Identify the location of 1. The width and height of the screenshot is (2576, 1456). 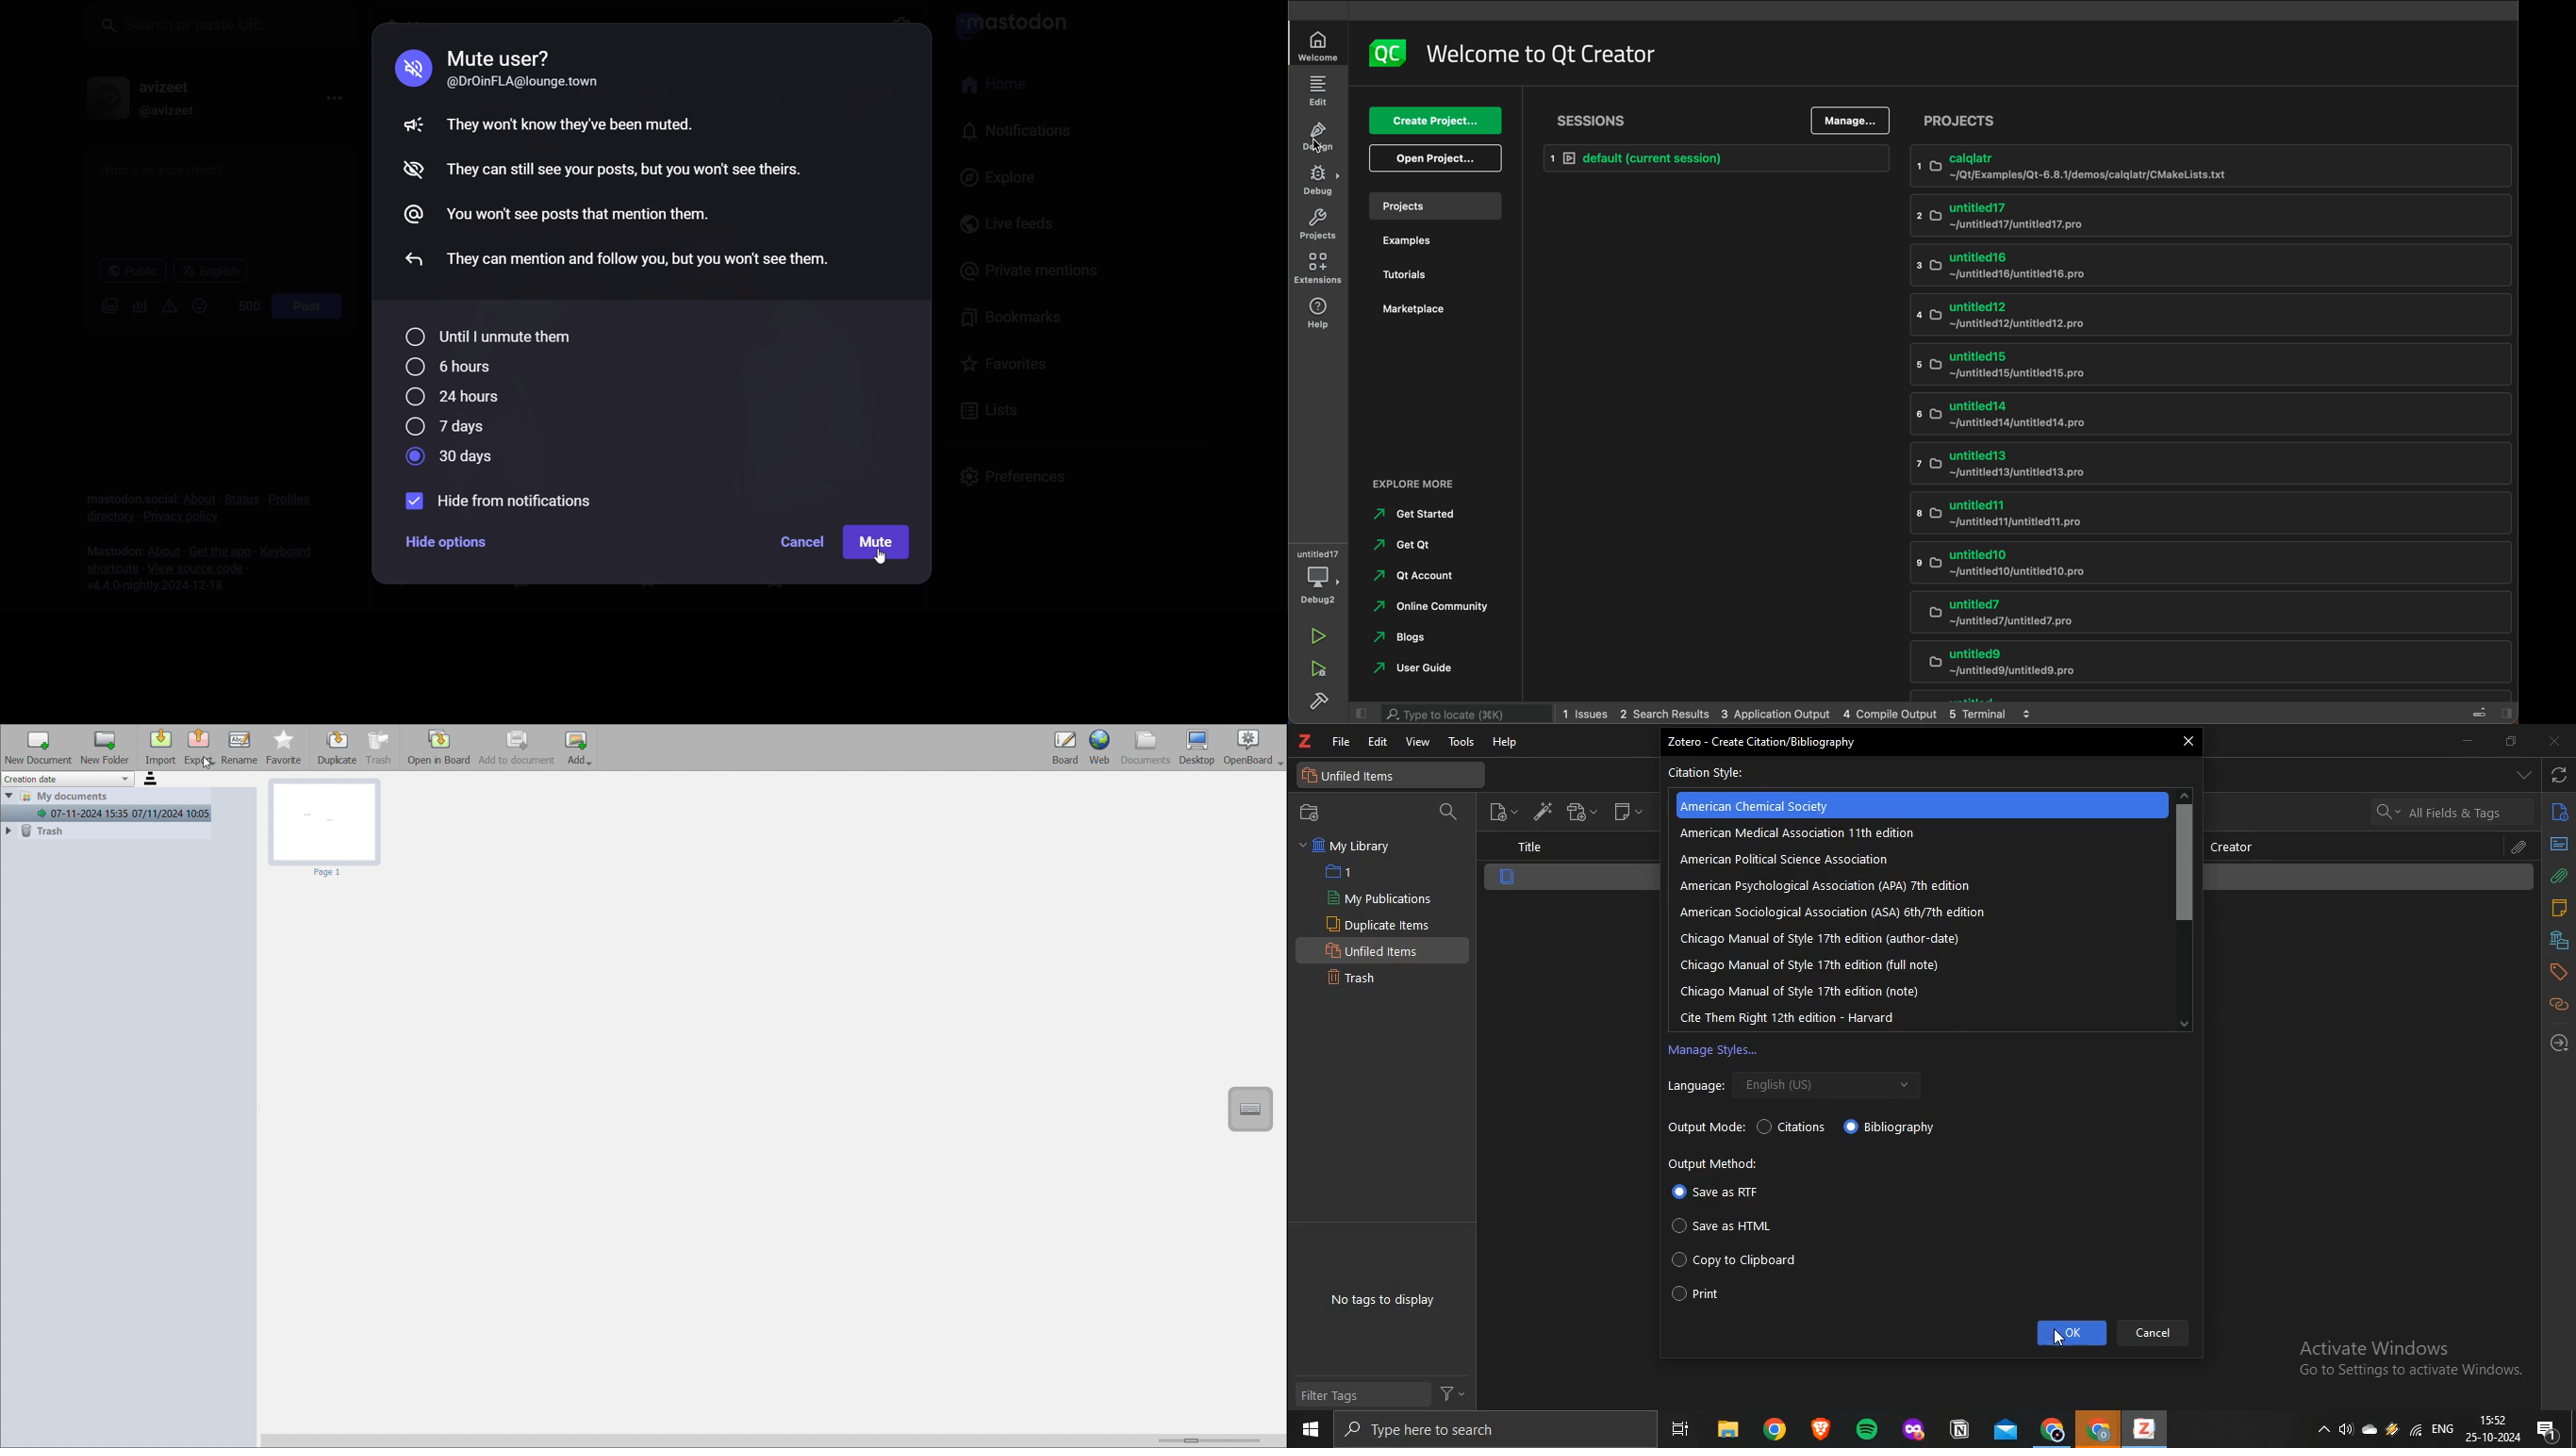
(1343, 872).